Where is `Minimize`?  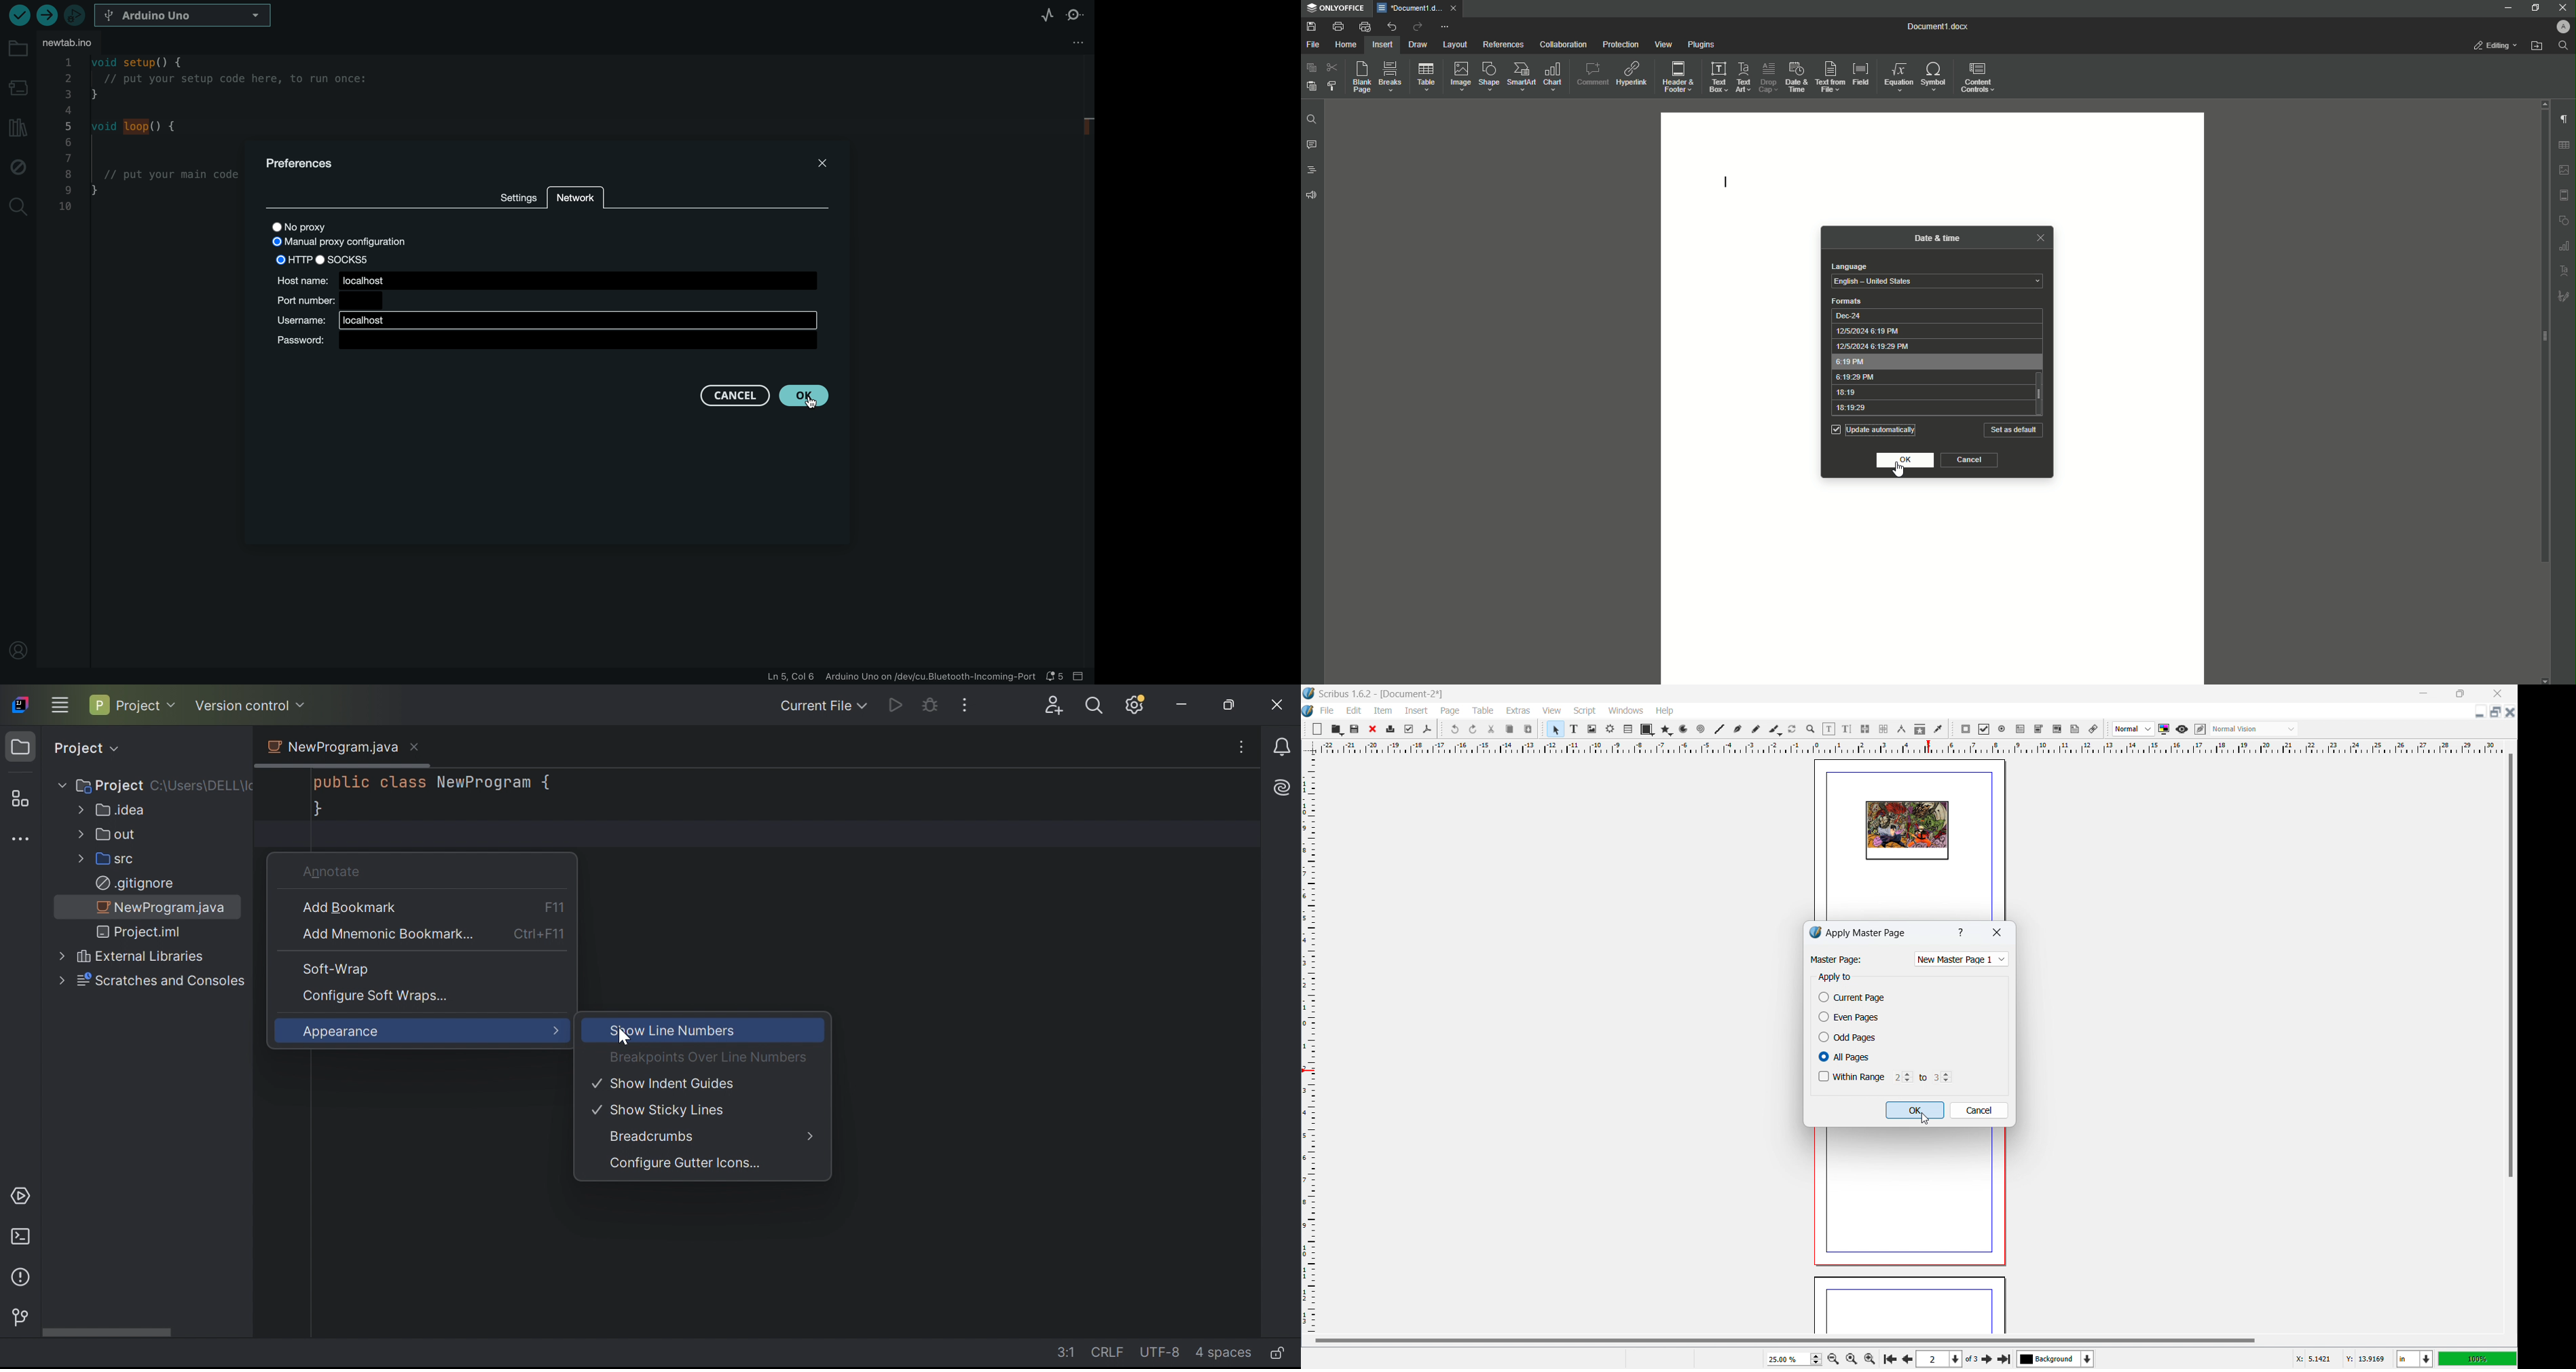 Minimize is located at coordinates (2507, 7).